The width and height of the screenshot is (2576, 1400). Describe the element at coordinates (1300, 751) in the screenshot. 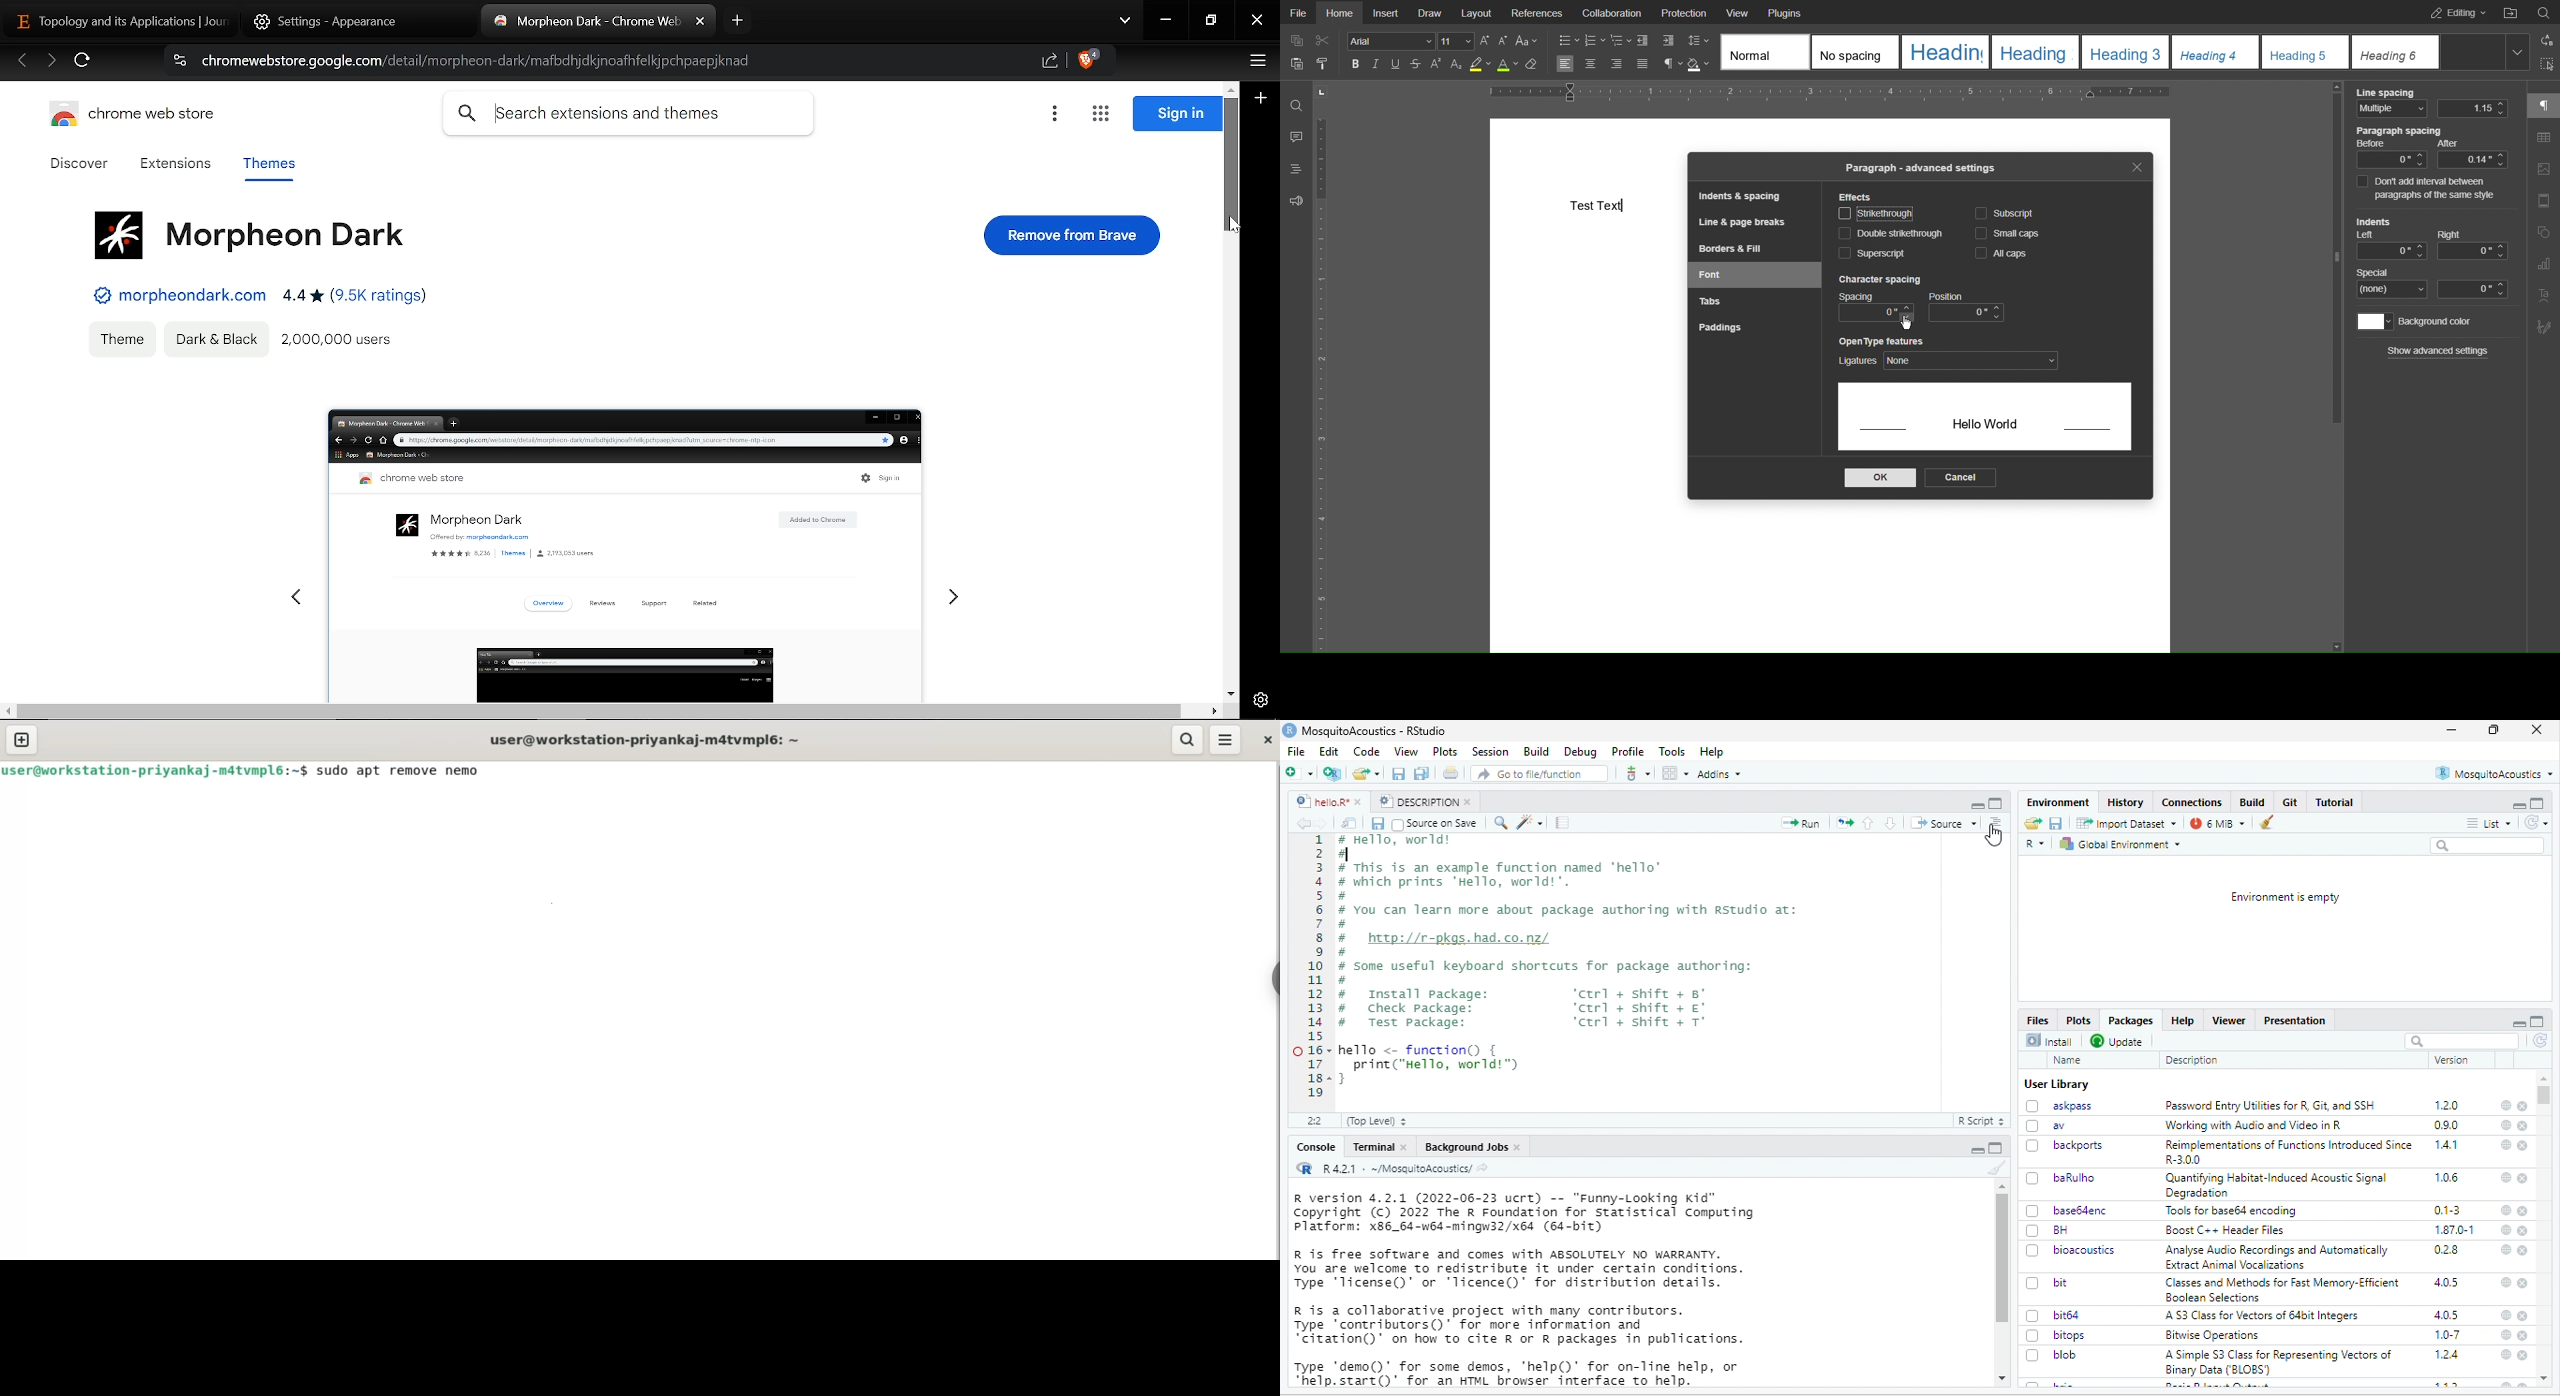

I see `File` at that location.